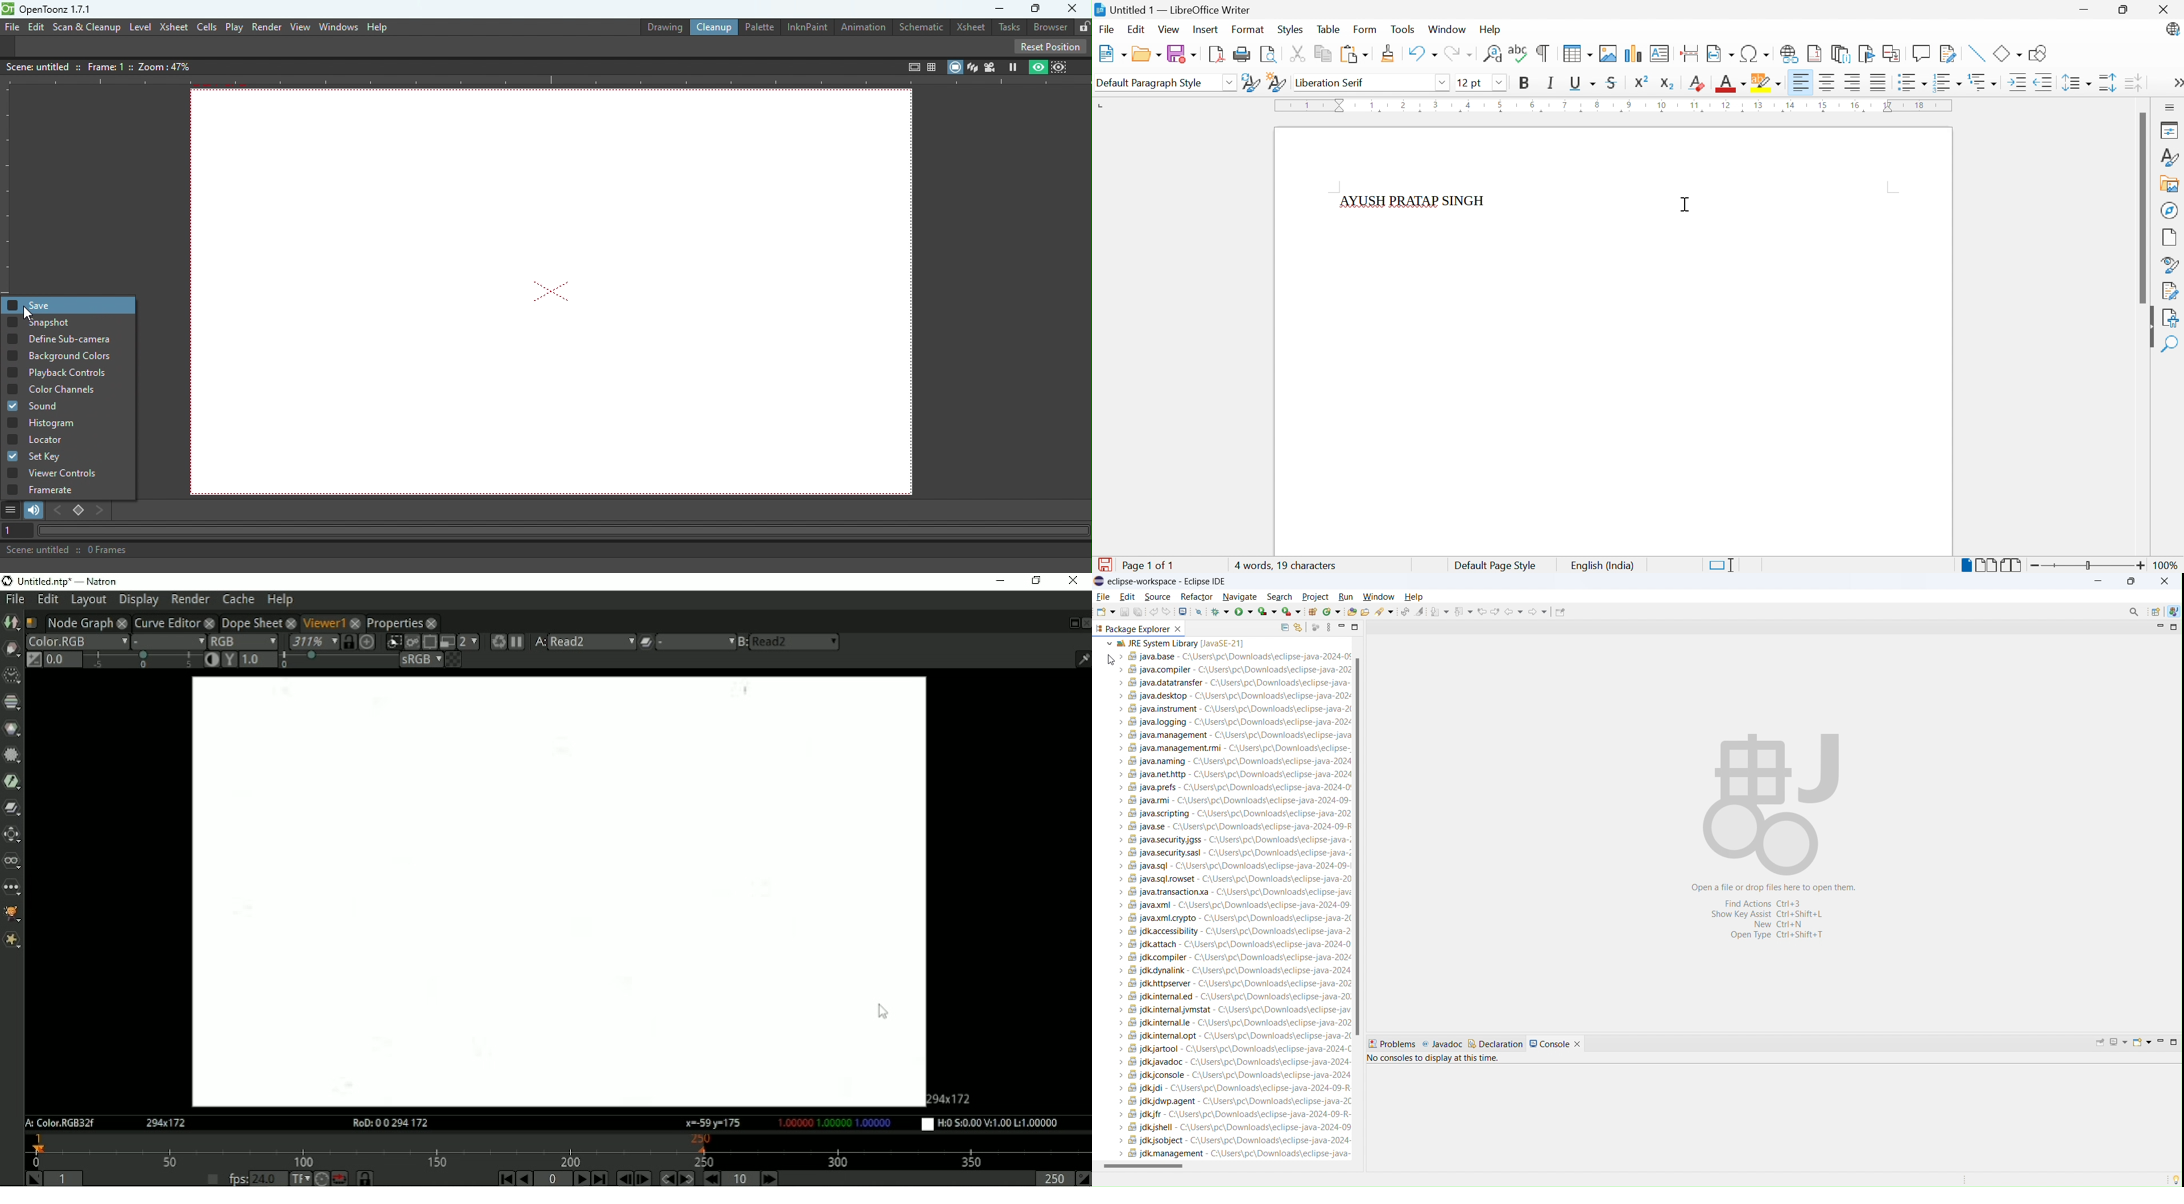  I want to click on Scan & Cleanup, so click(87, 28).